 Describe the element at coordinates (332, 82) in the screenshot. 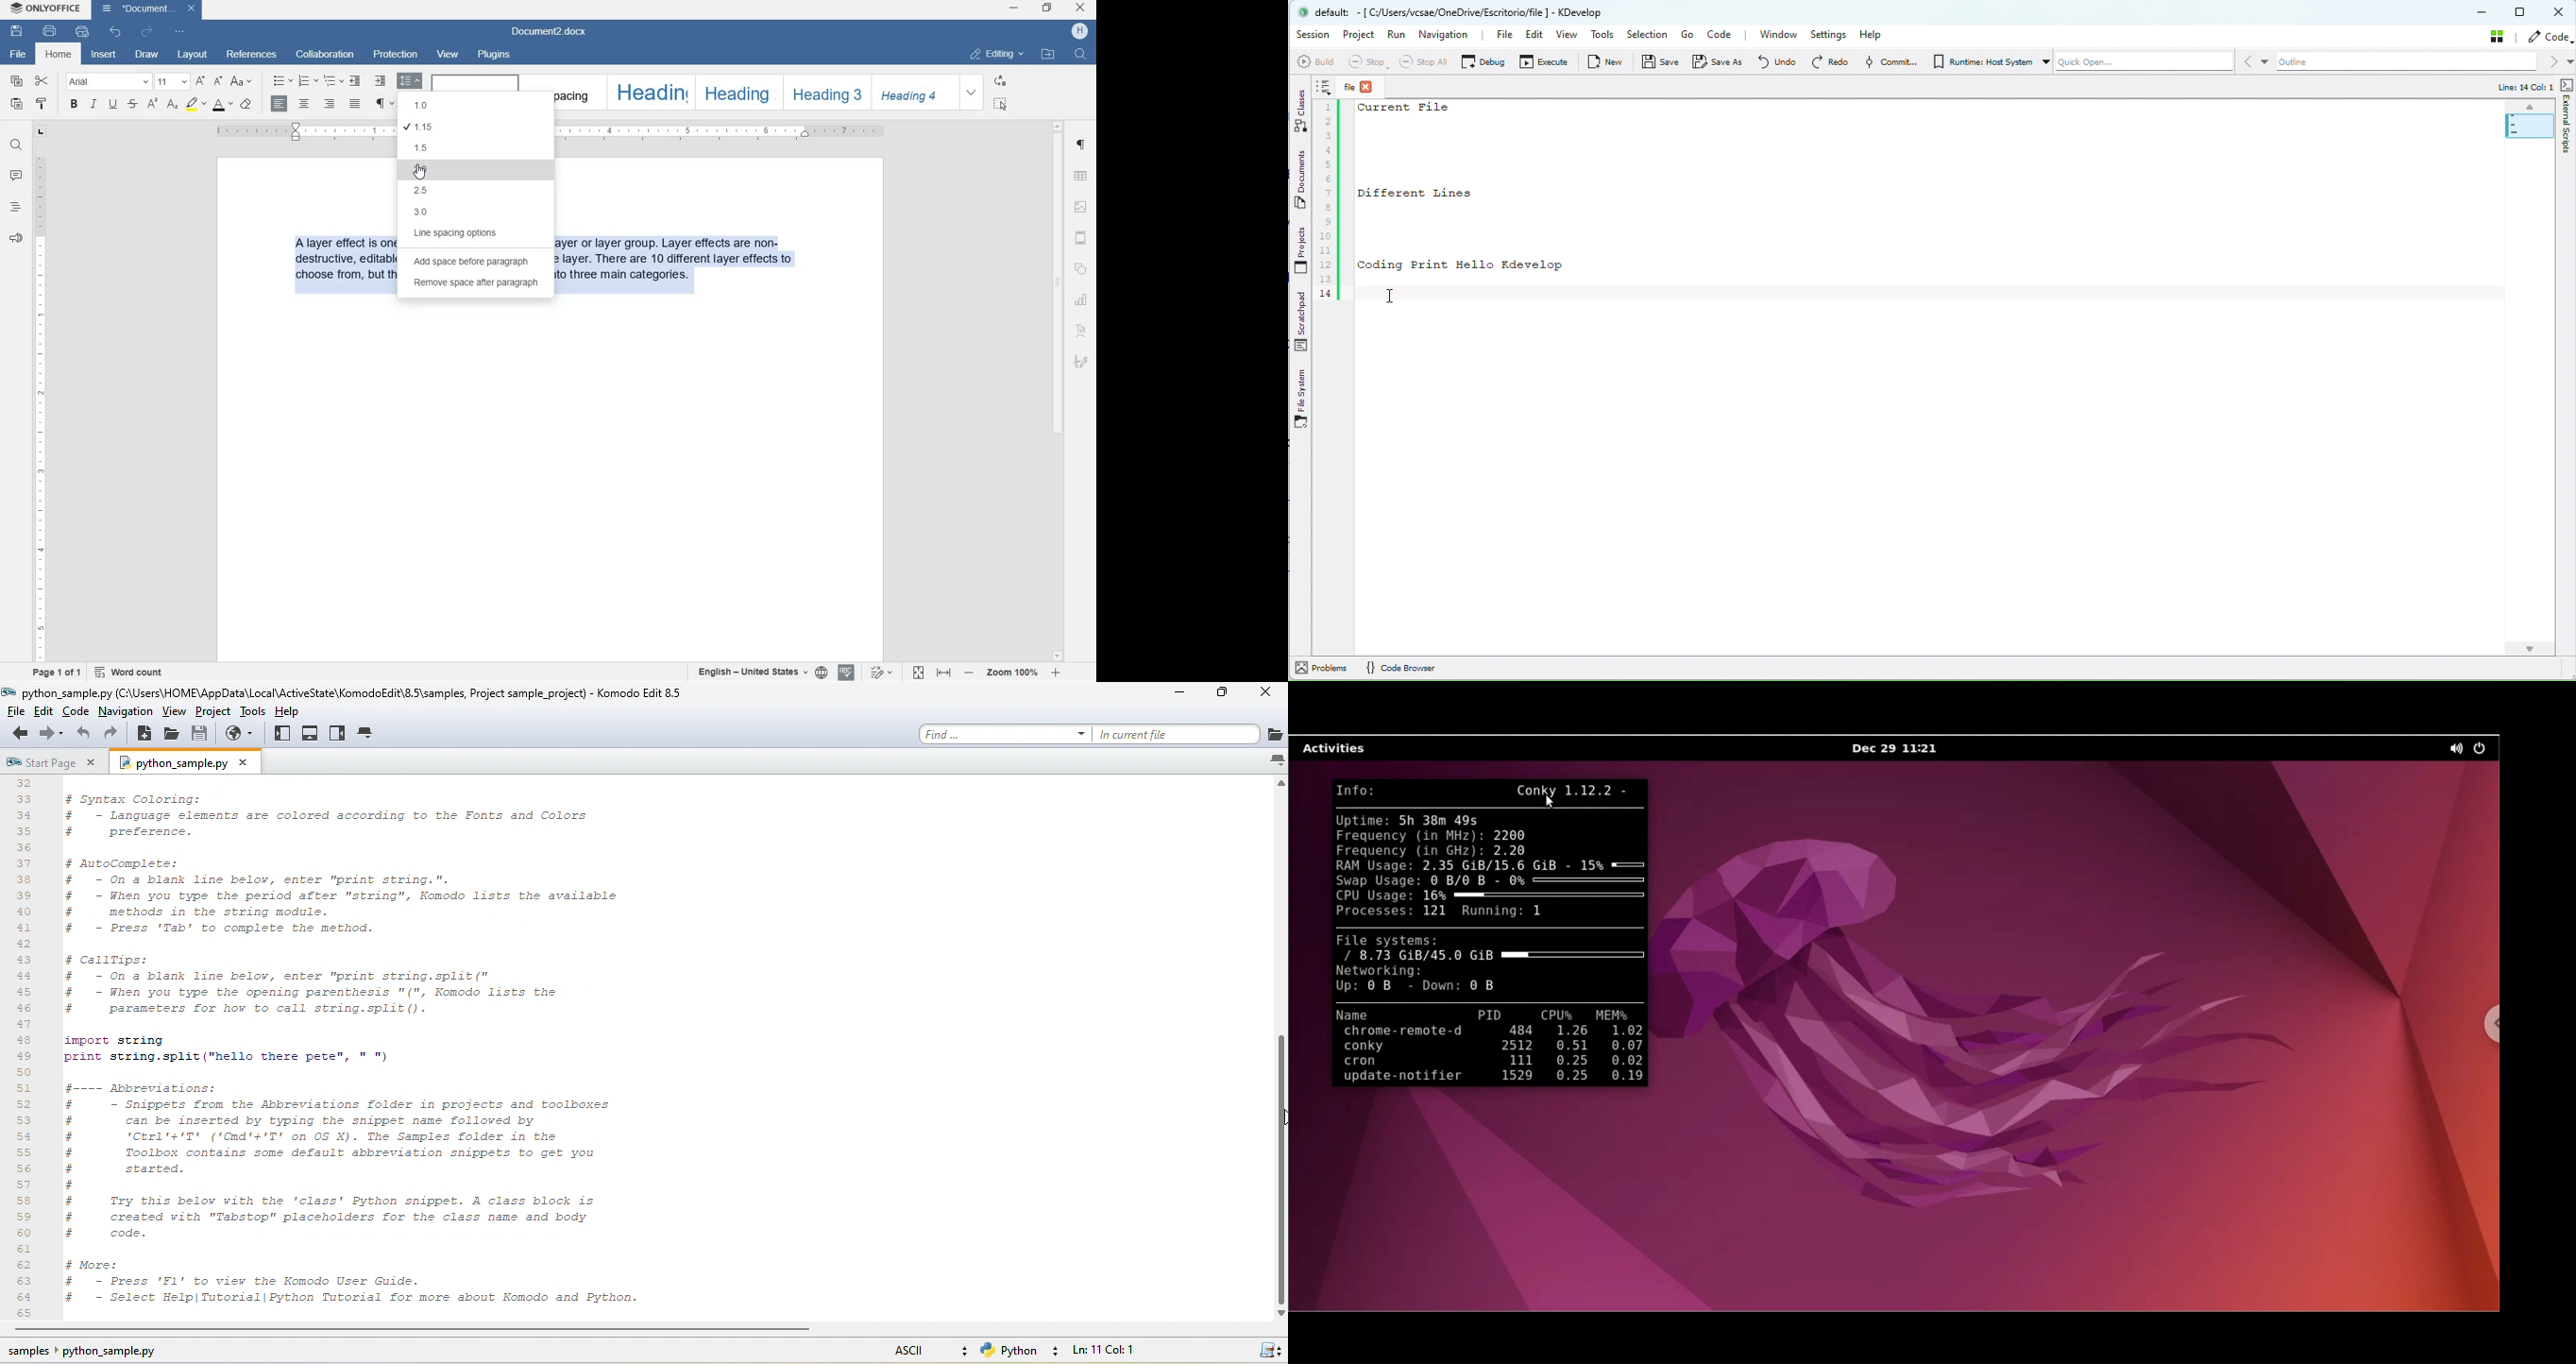

I see `multilevel list` at that location.